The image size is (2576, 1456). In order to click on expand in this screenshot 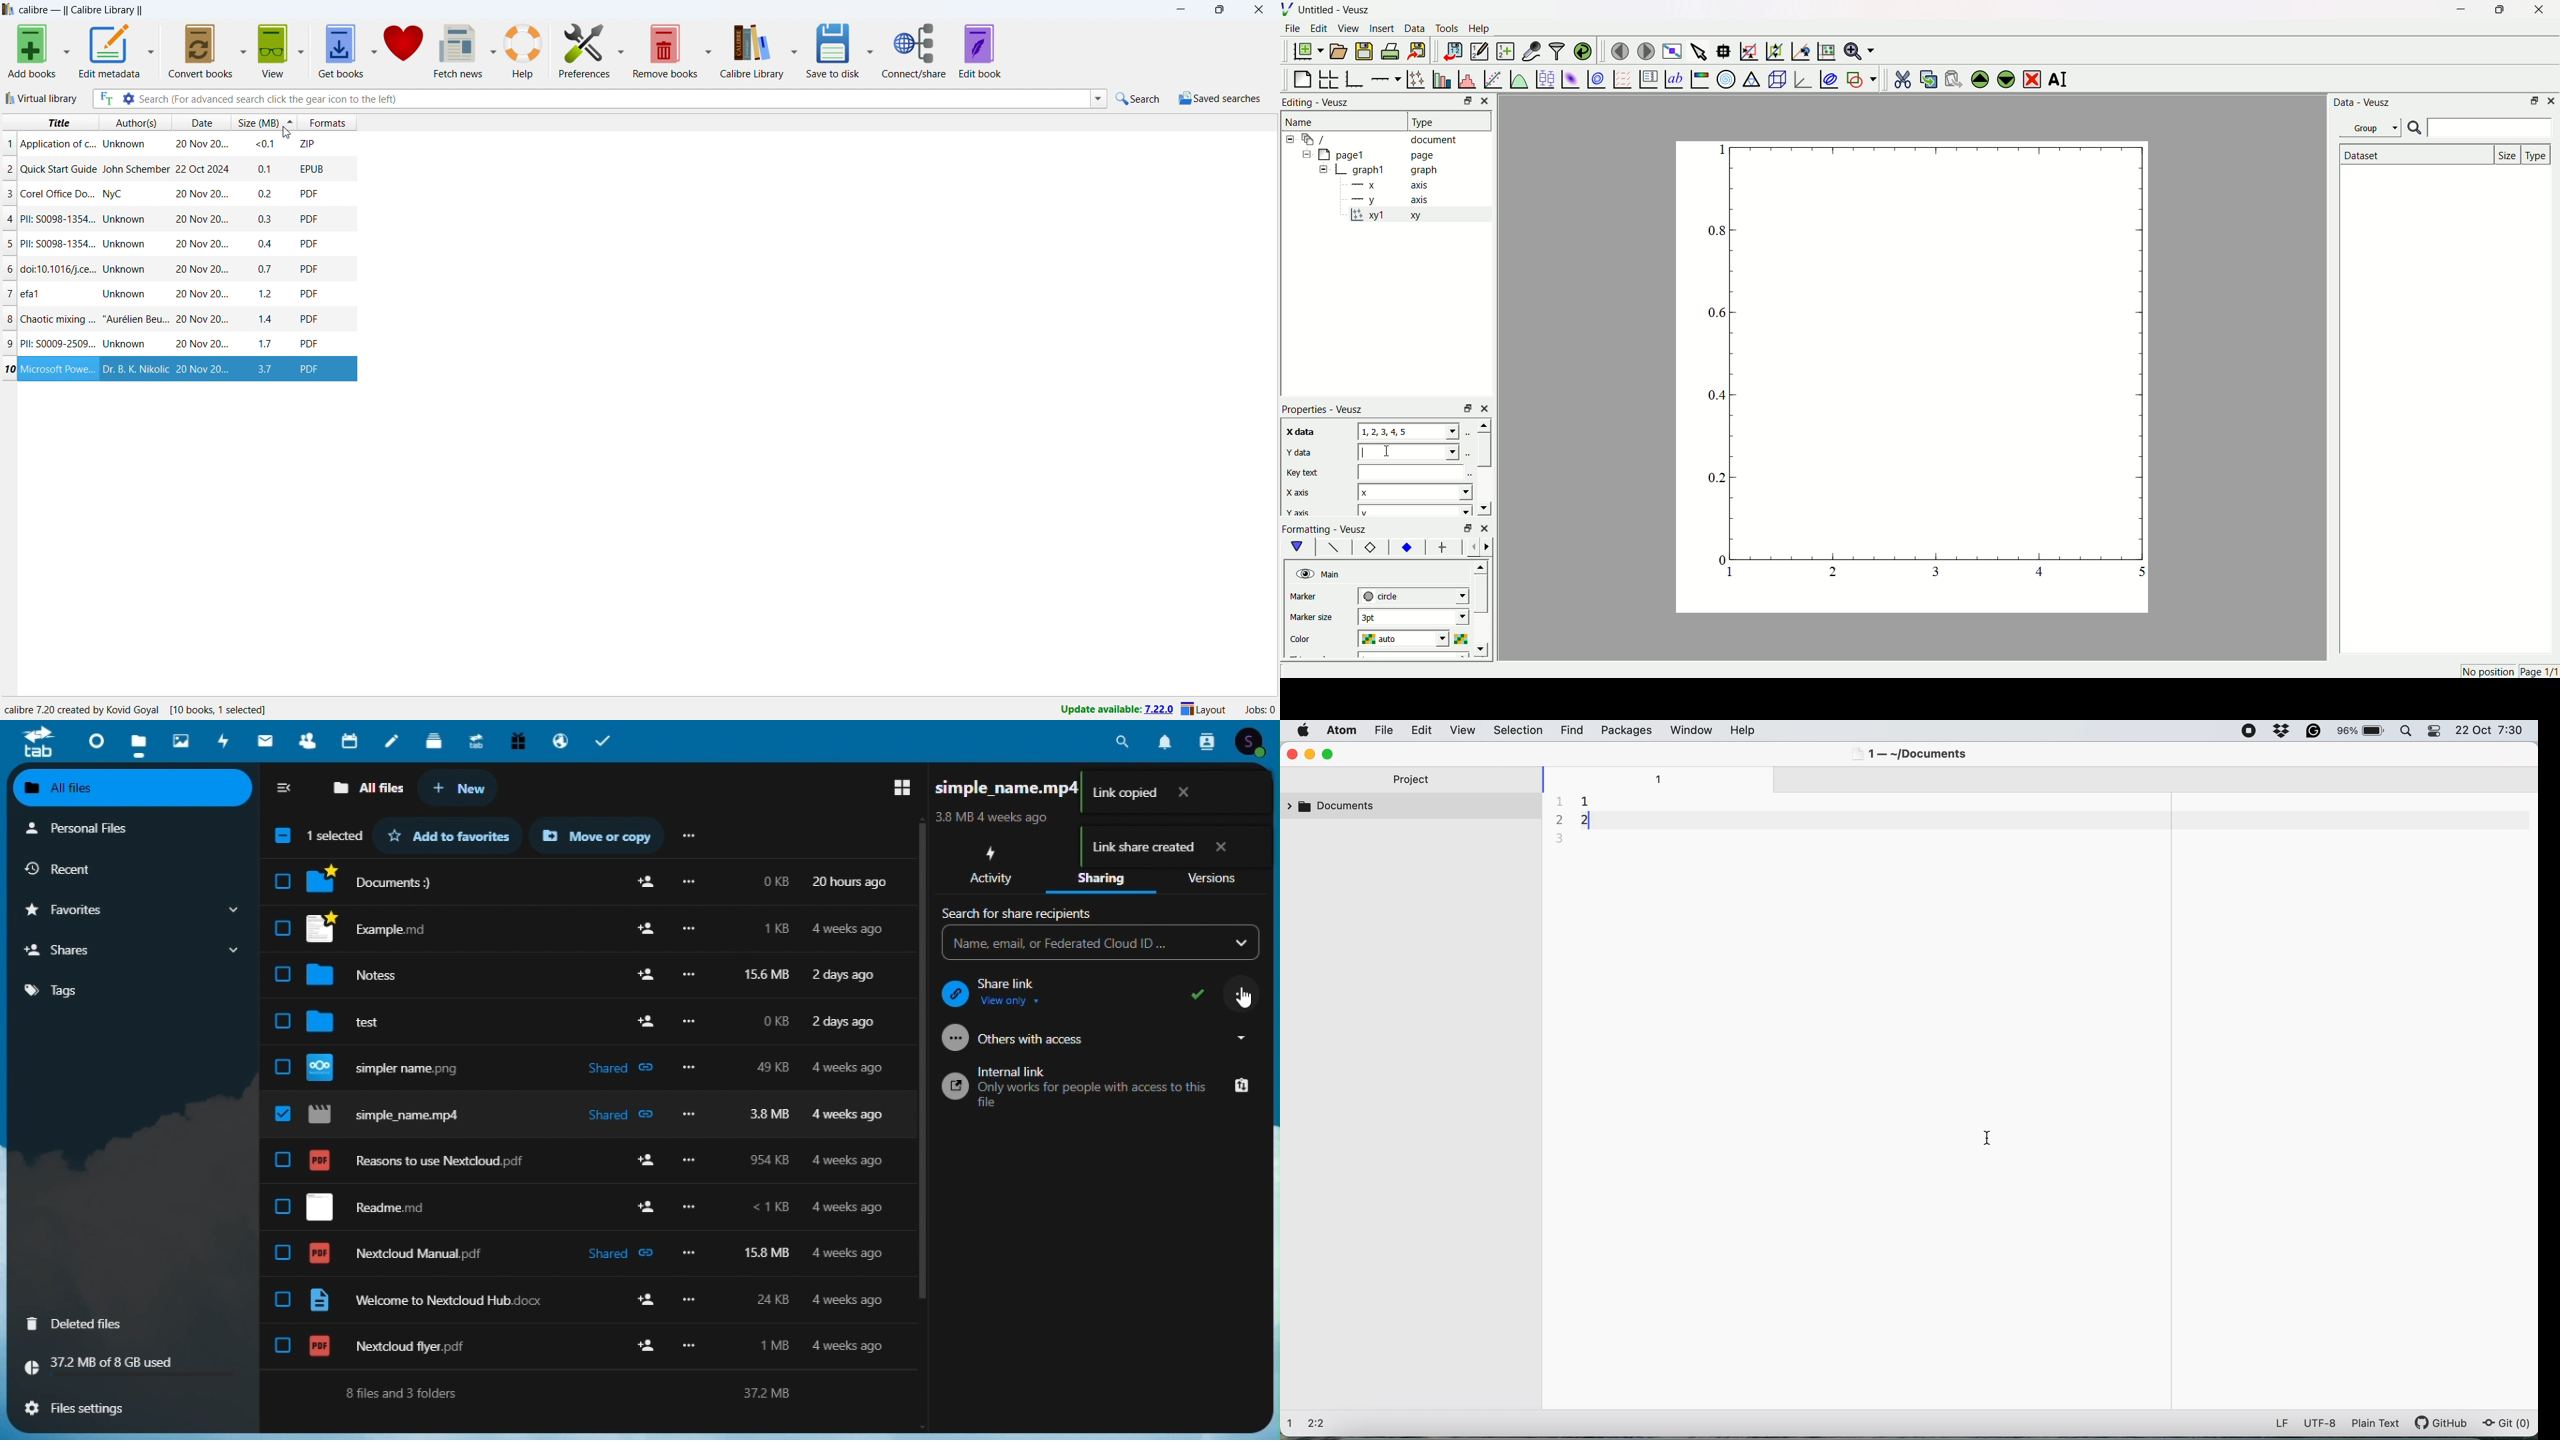, I will do `click(1324, 170)`.